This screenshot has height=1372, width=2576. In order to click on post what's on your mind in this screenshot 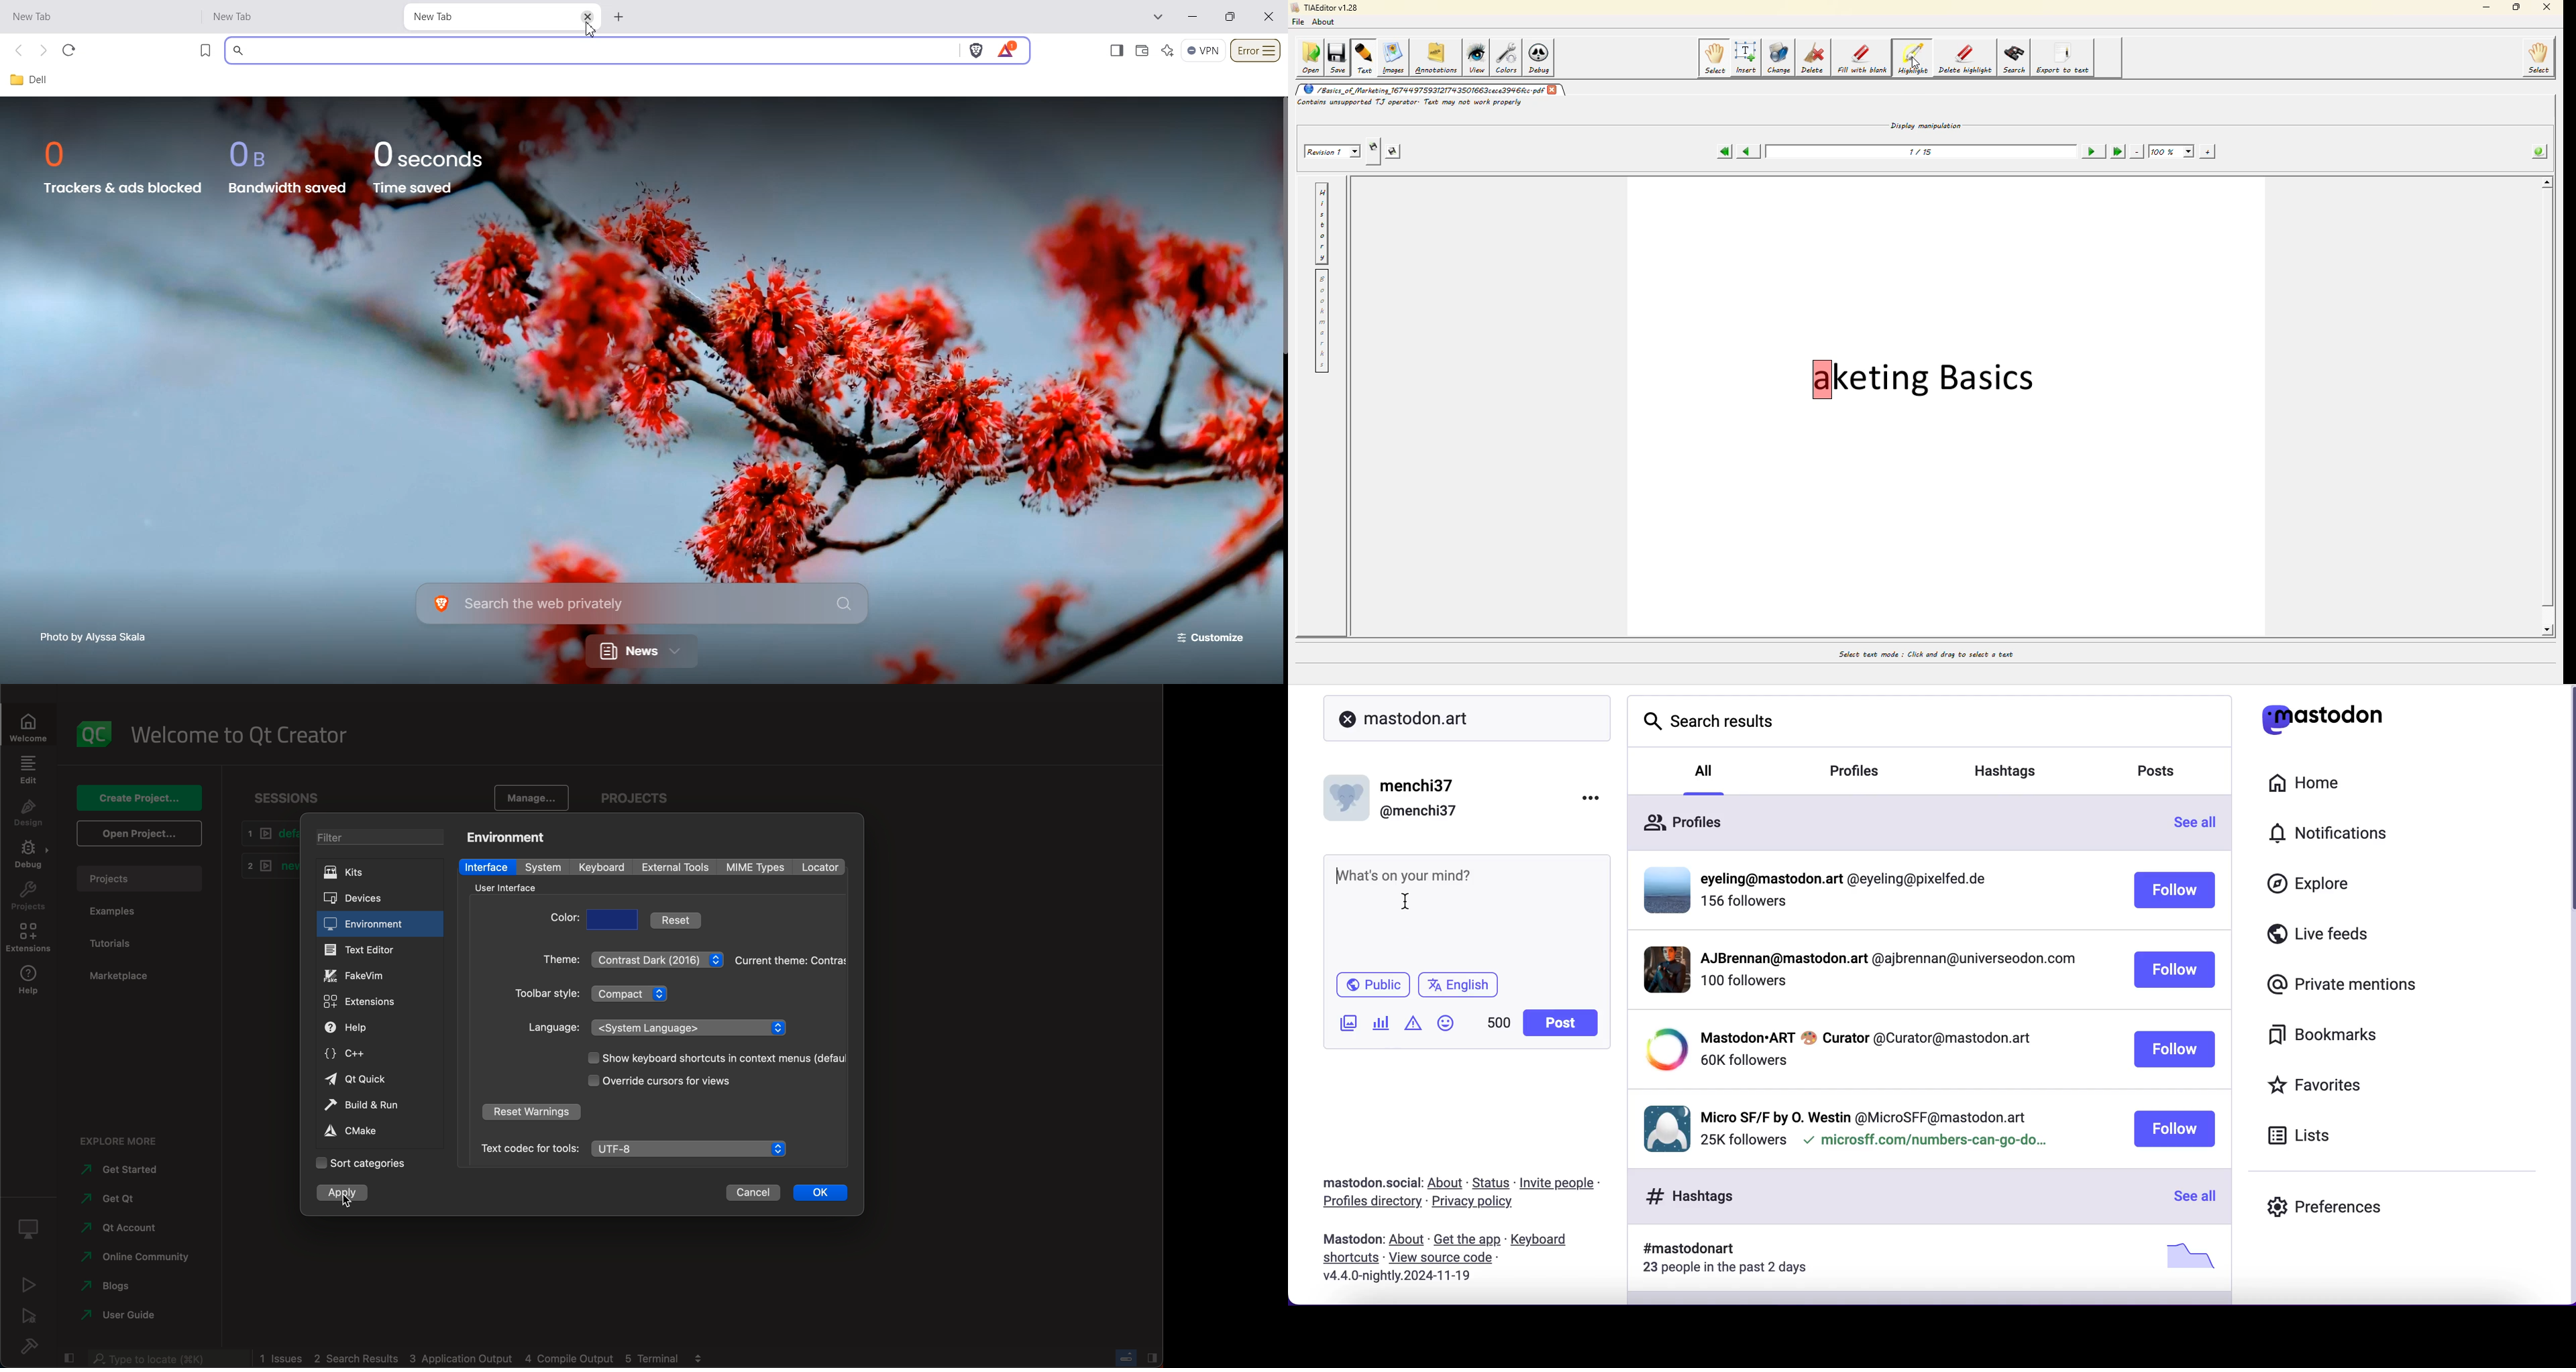, I will do `click(1426, 872)`.